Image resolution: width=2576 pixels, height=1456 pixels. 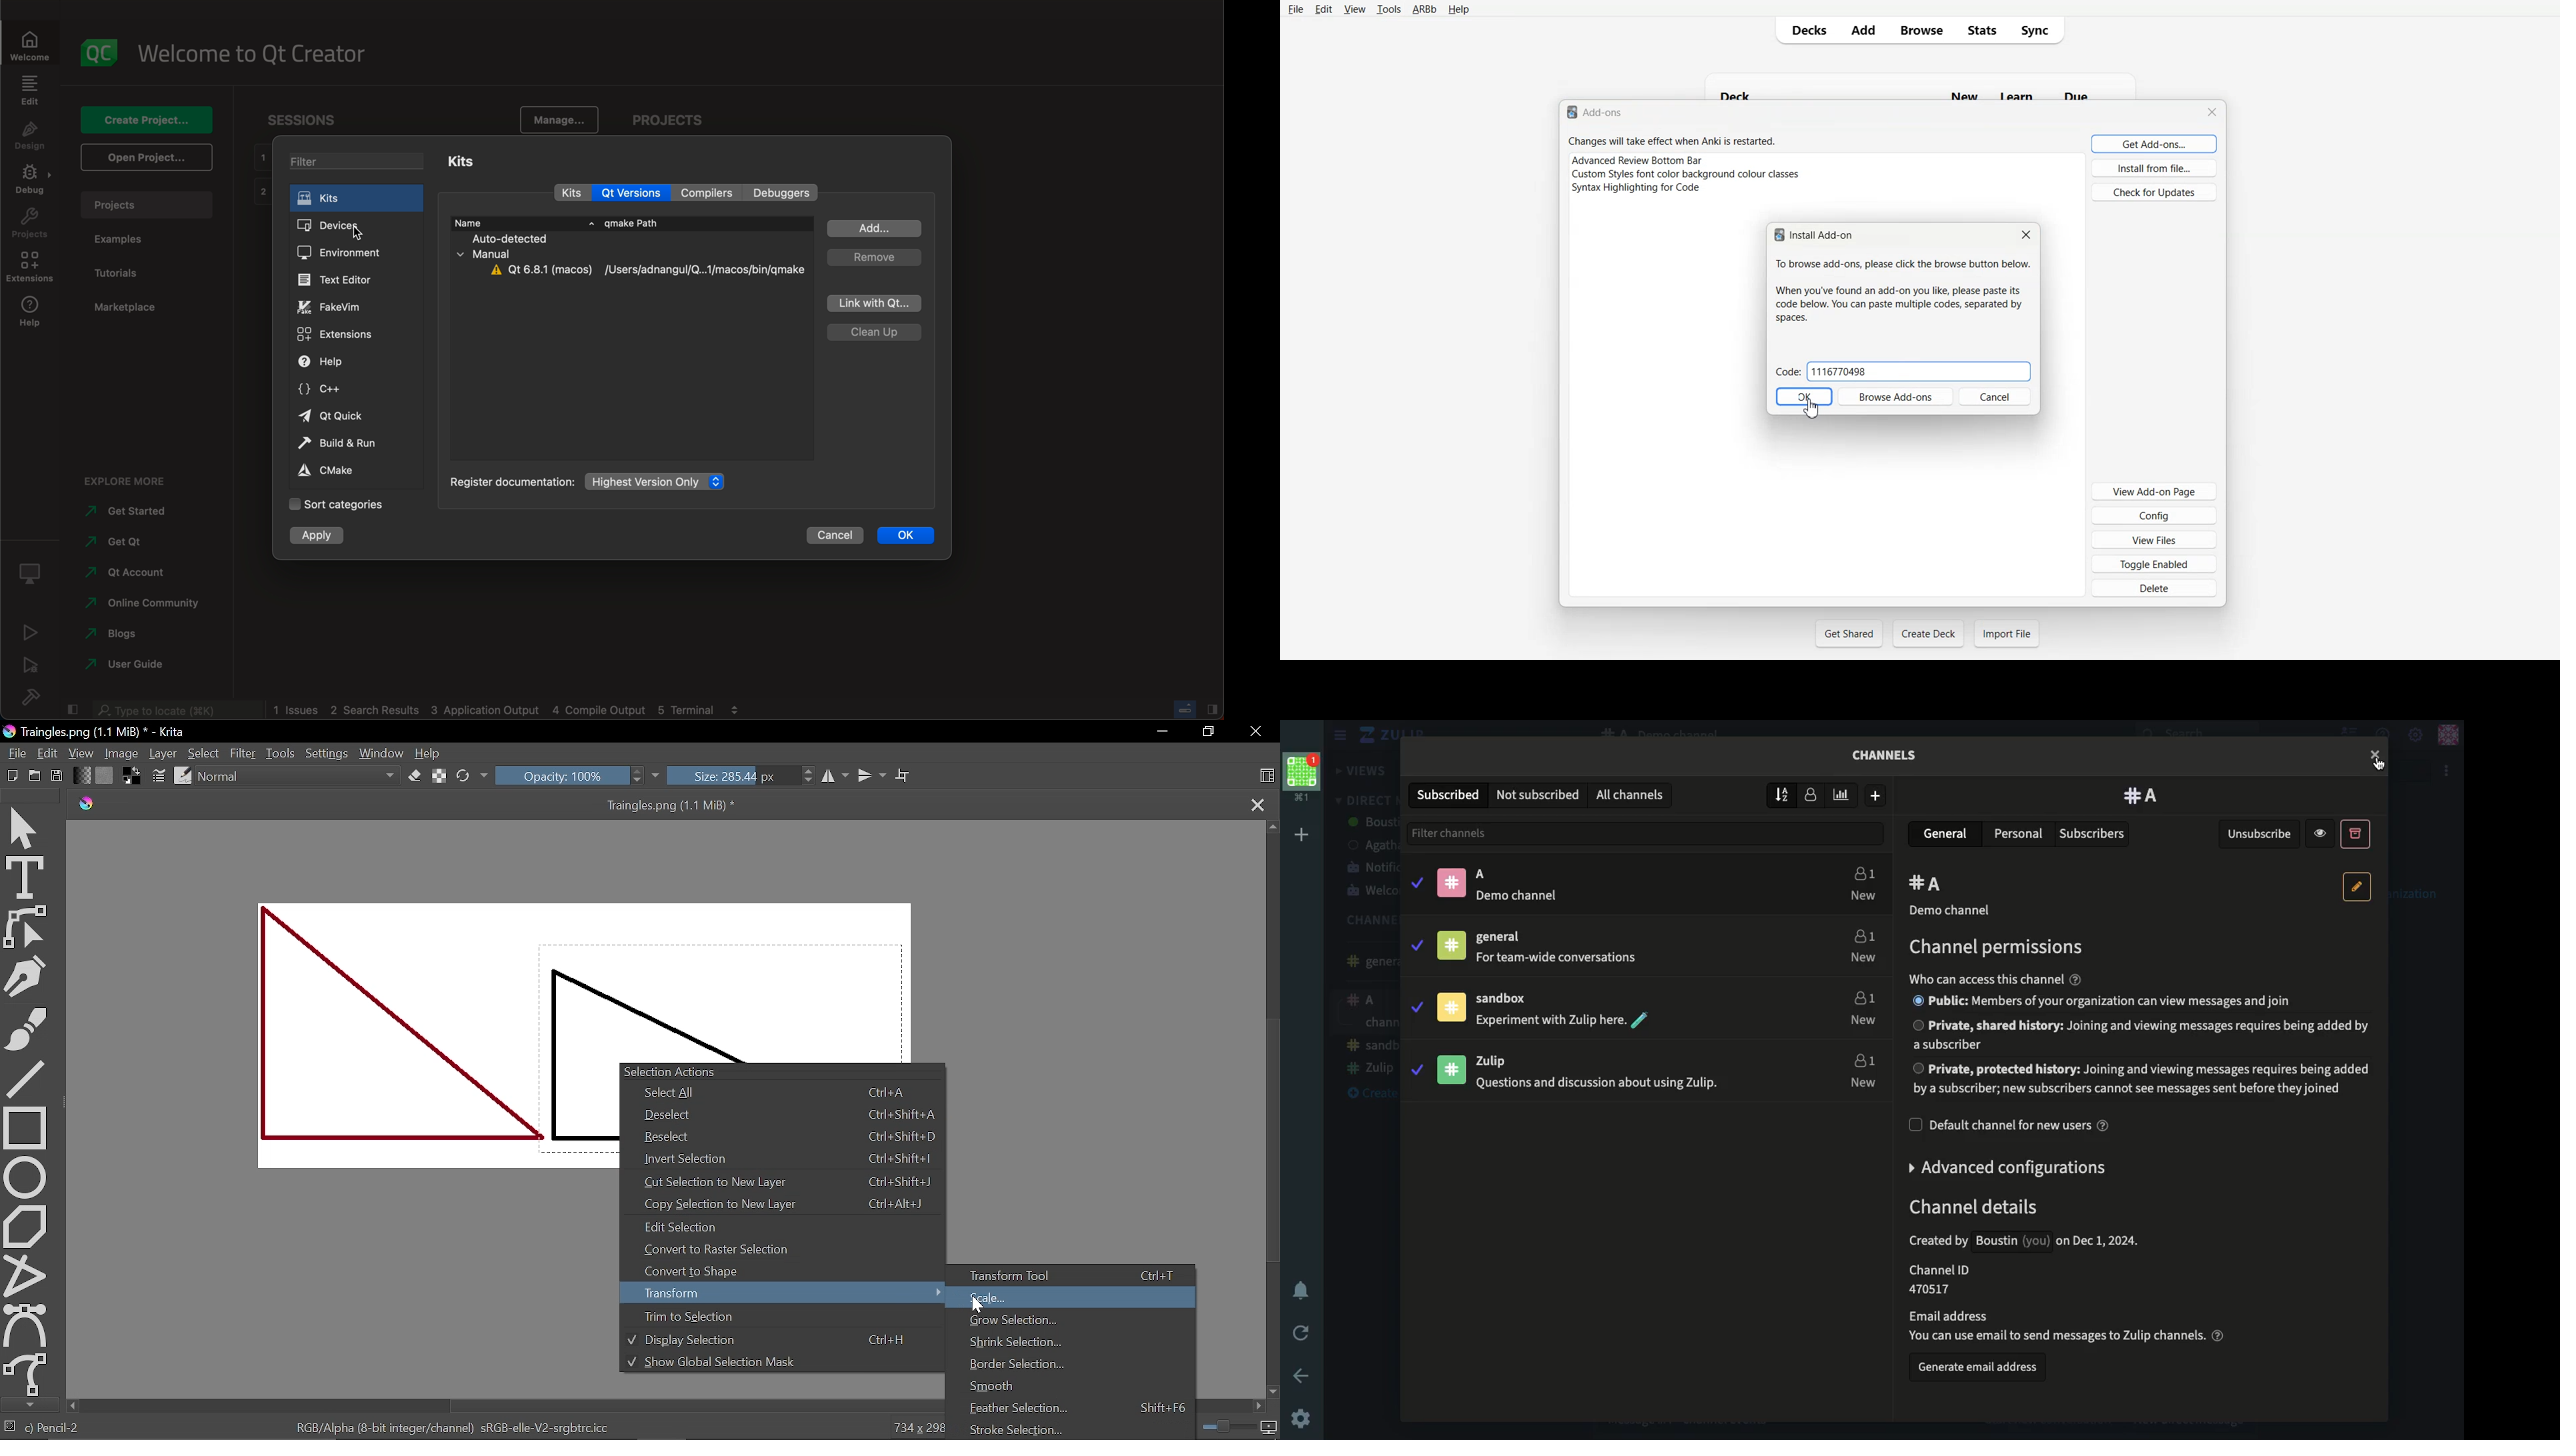 I want to click on sessions, so click(x=309, y=119).